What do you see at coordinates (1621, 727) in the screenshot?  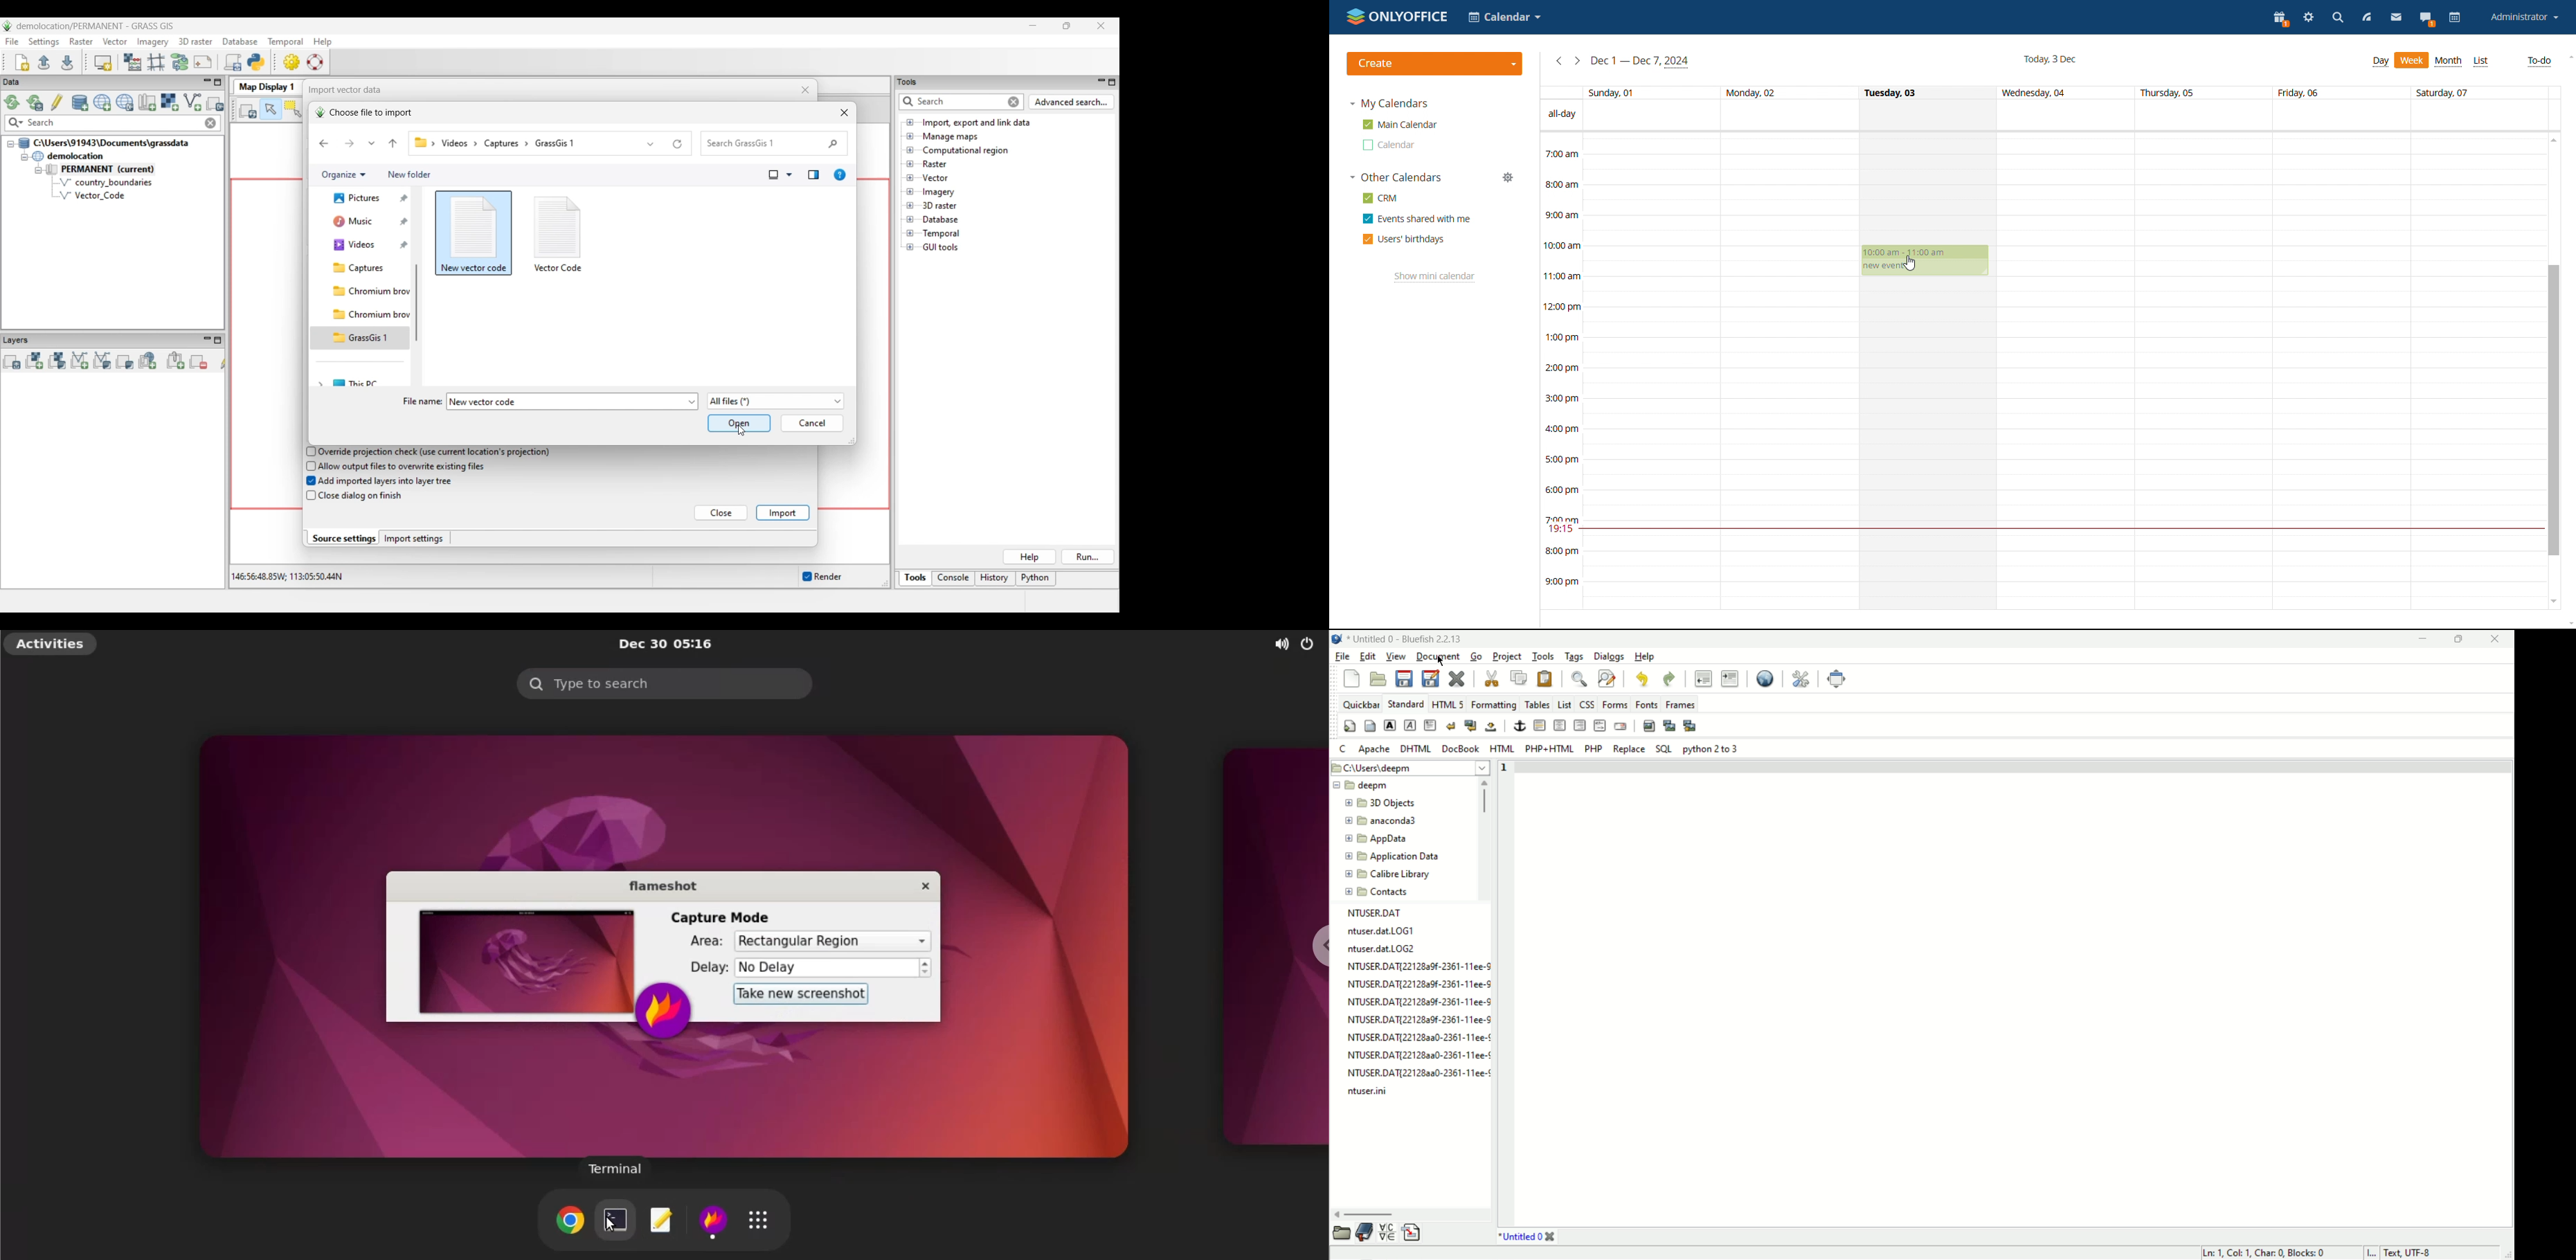 I see `email` at bounding box center [1621, 727].